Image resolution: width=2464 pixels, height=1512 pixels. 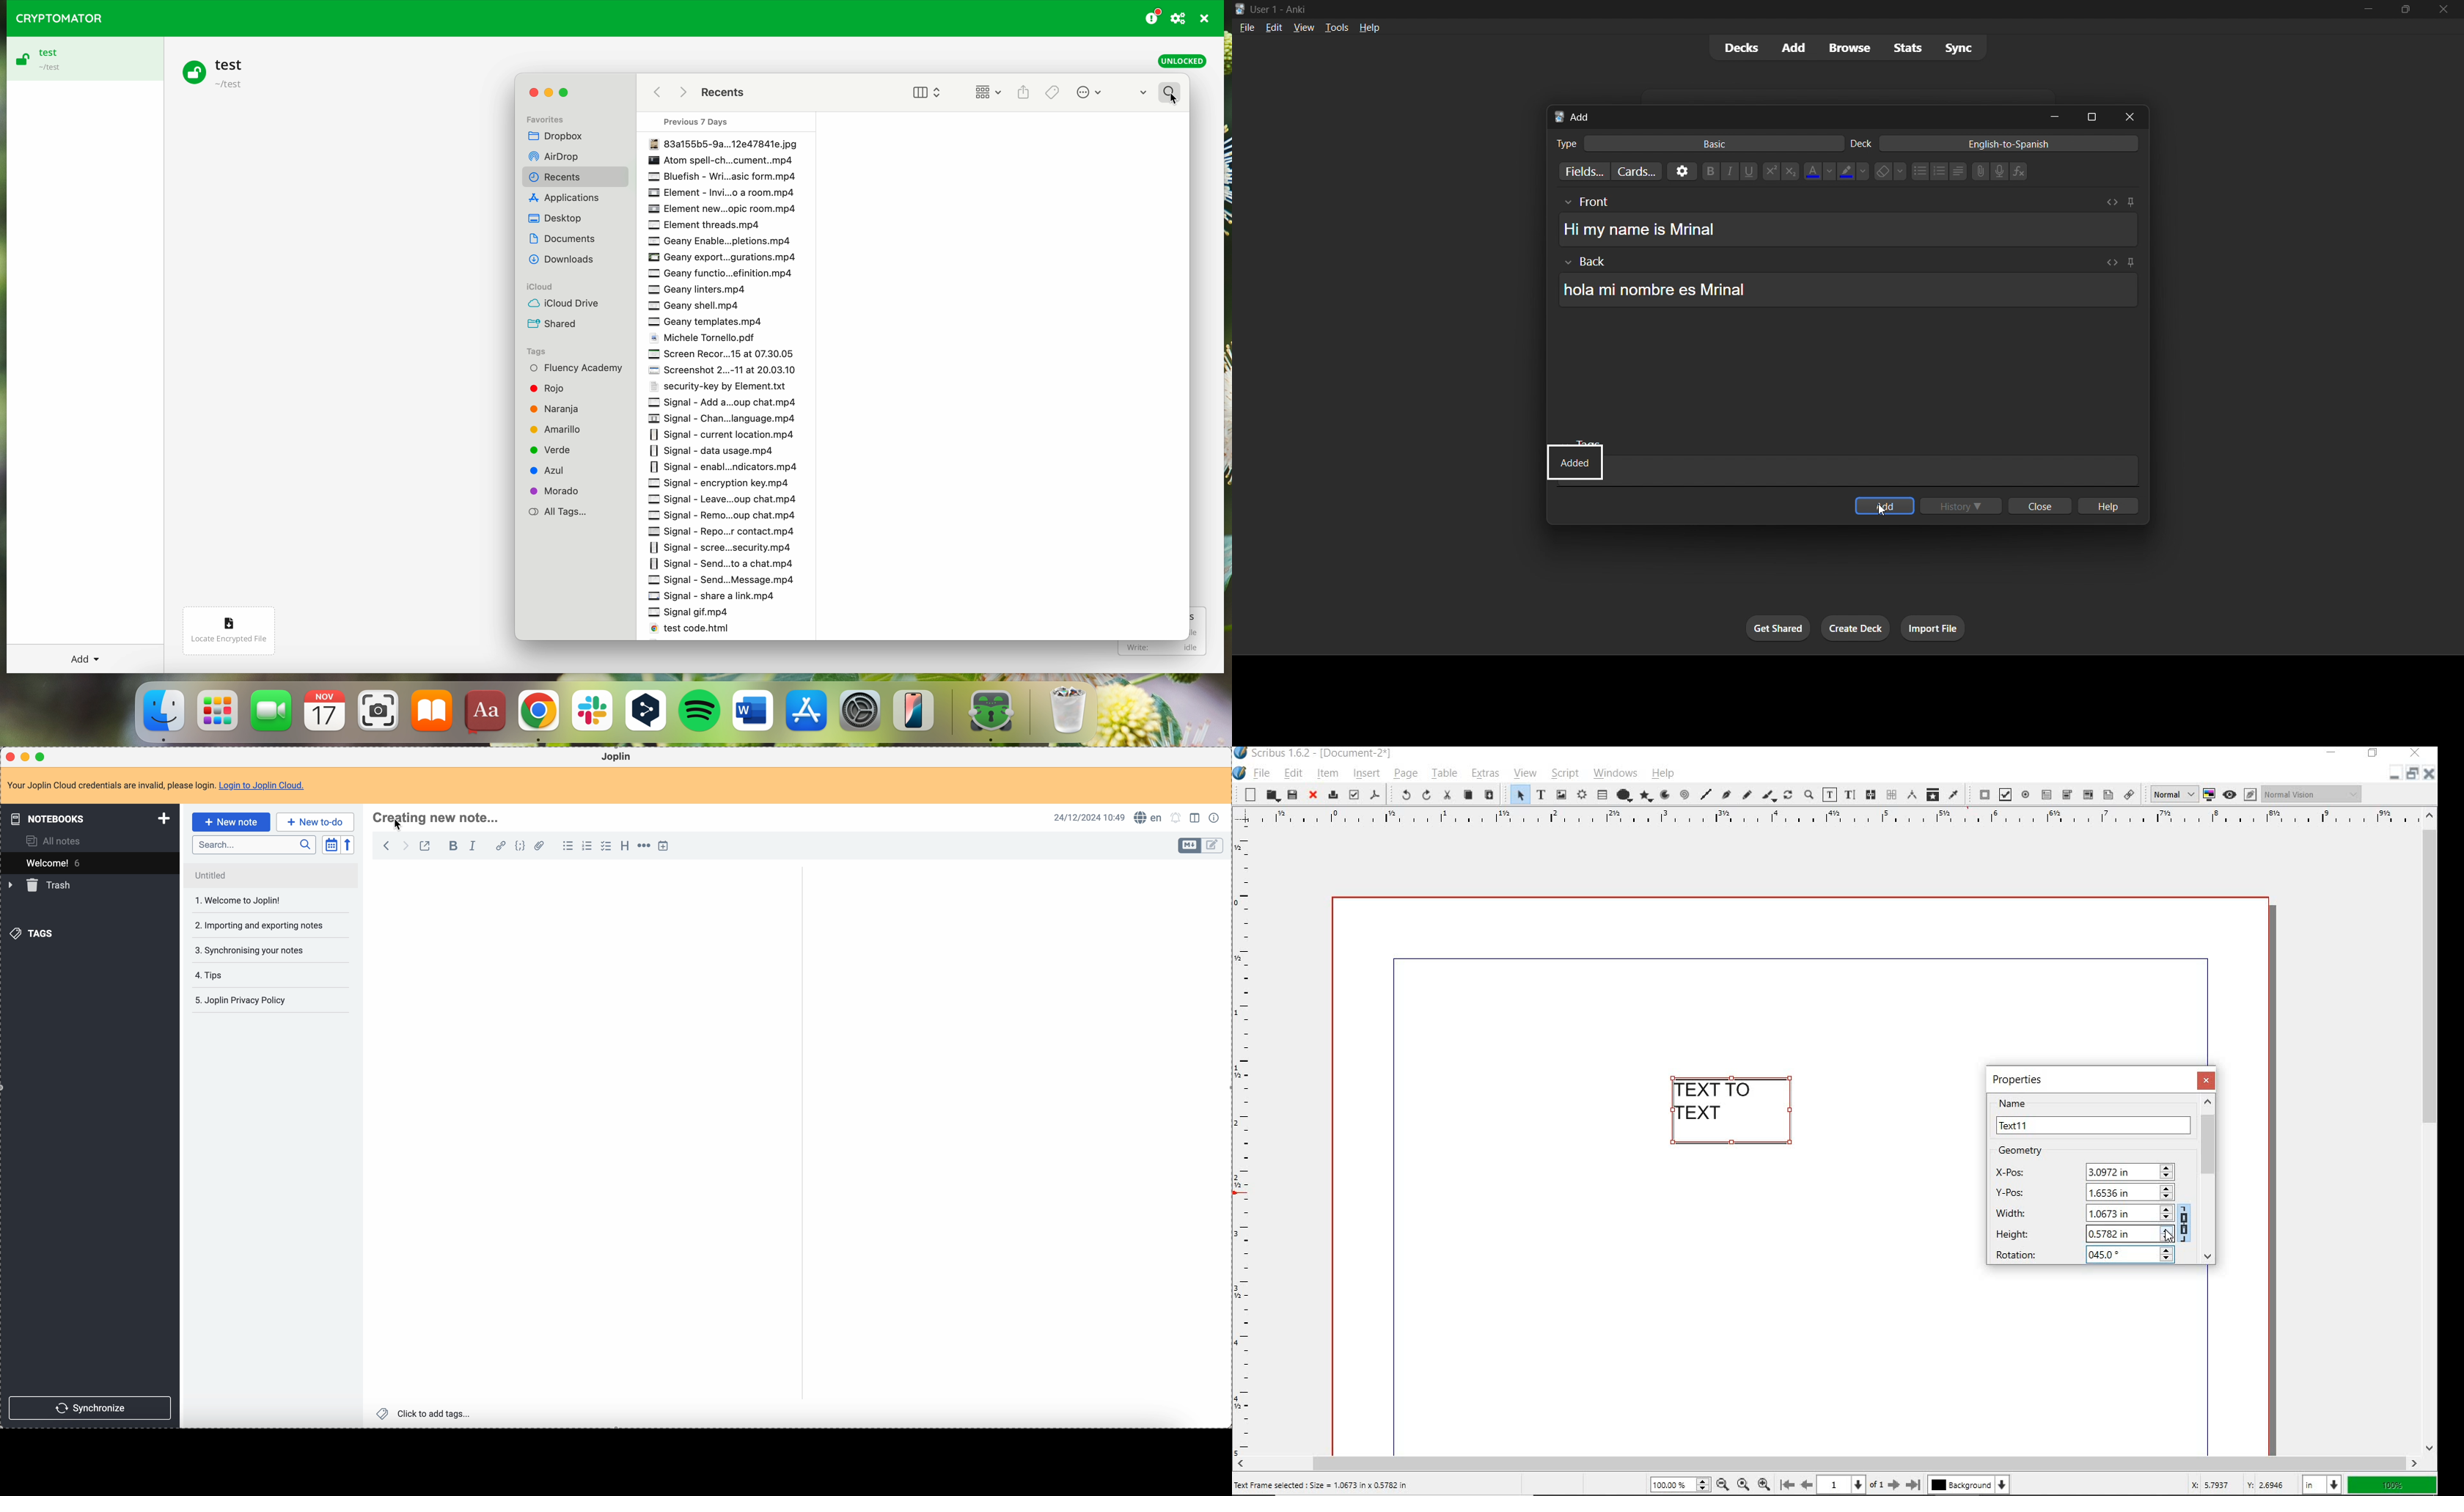 What do you see at coordinates (1425, 796) in the screenshot?
I see `redo` at bounding box center [1425, 796].